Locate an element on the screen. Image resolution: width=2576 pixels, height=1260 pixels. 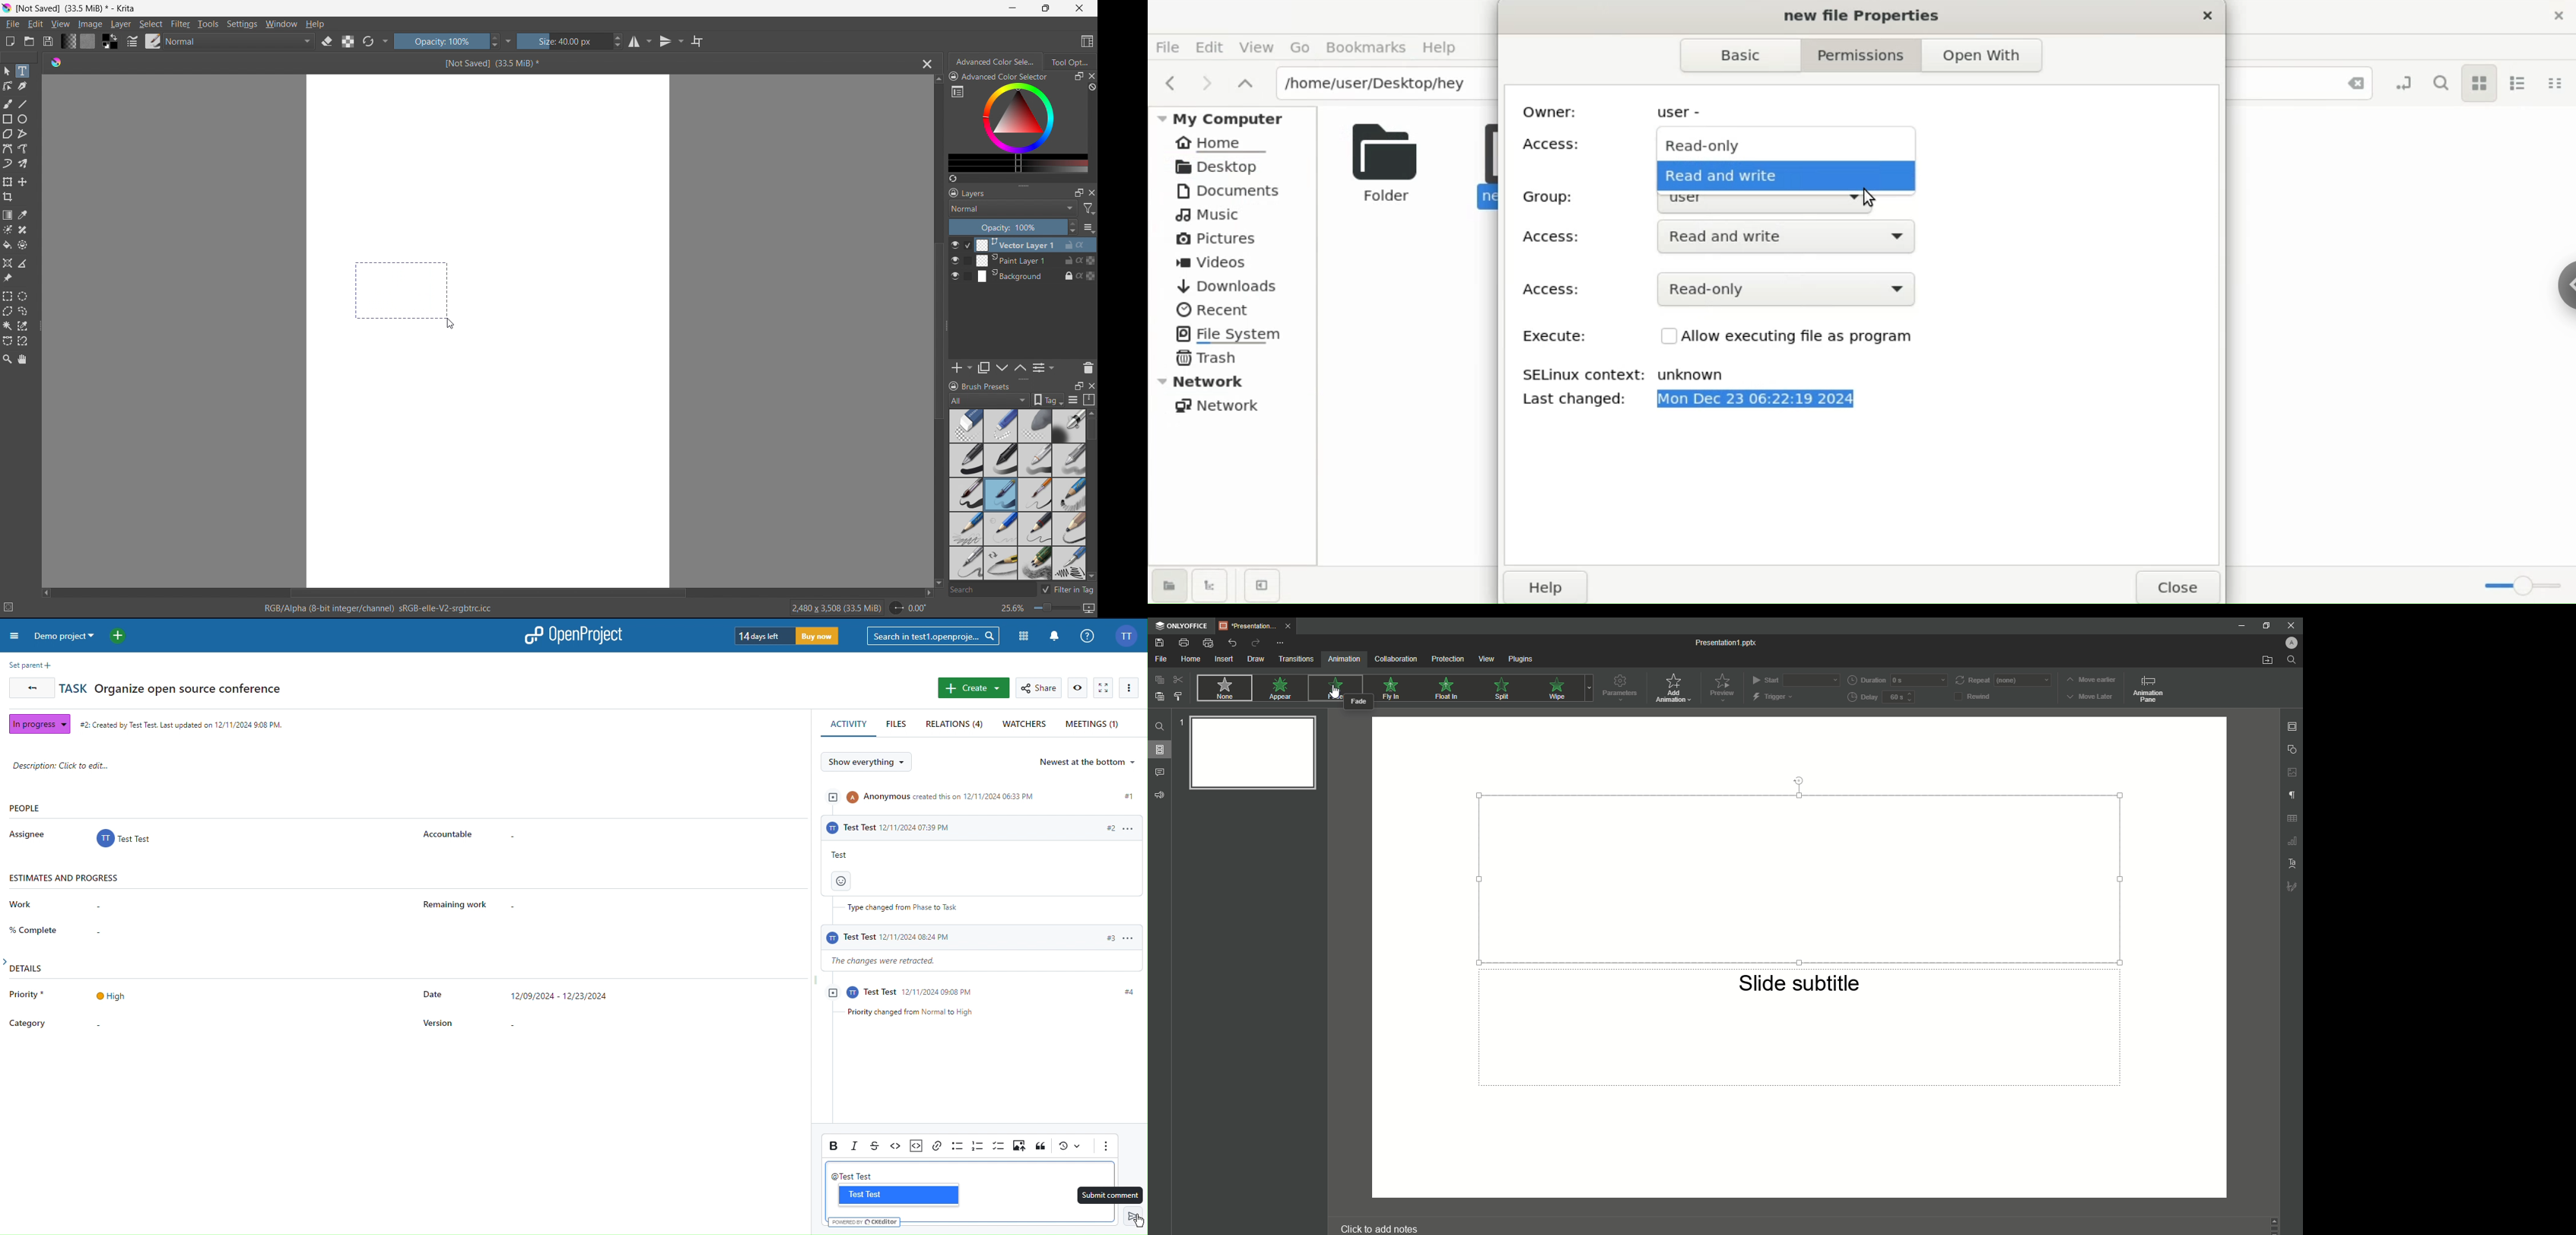
zoom tool  is located at coordinates (7, 358).